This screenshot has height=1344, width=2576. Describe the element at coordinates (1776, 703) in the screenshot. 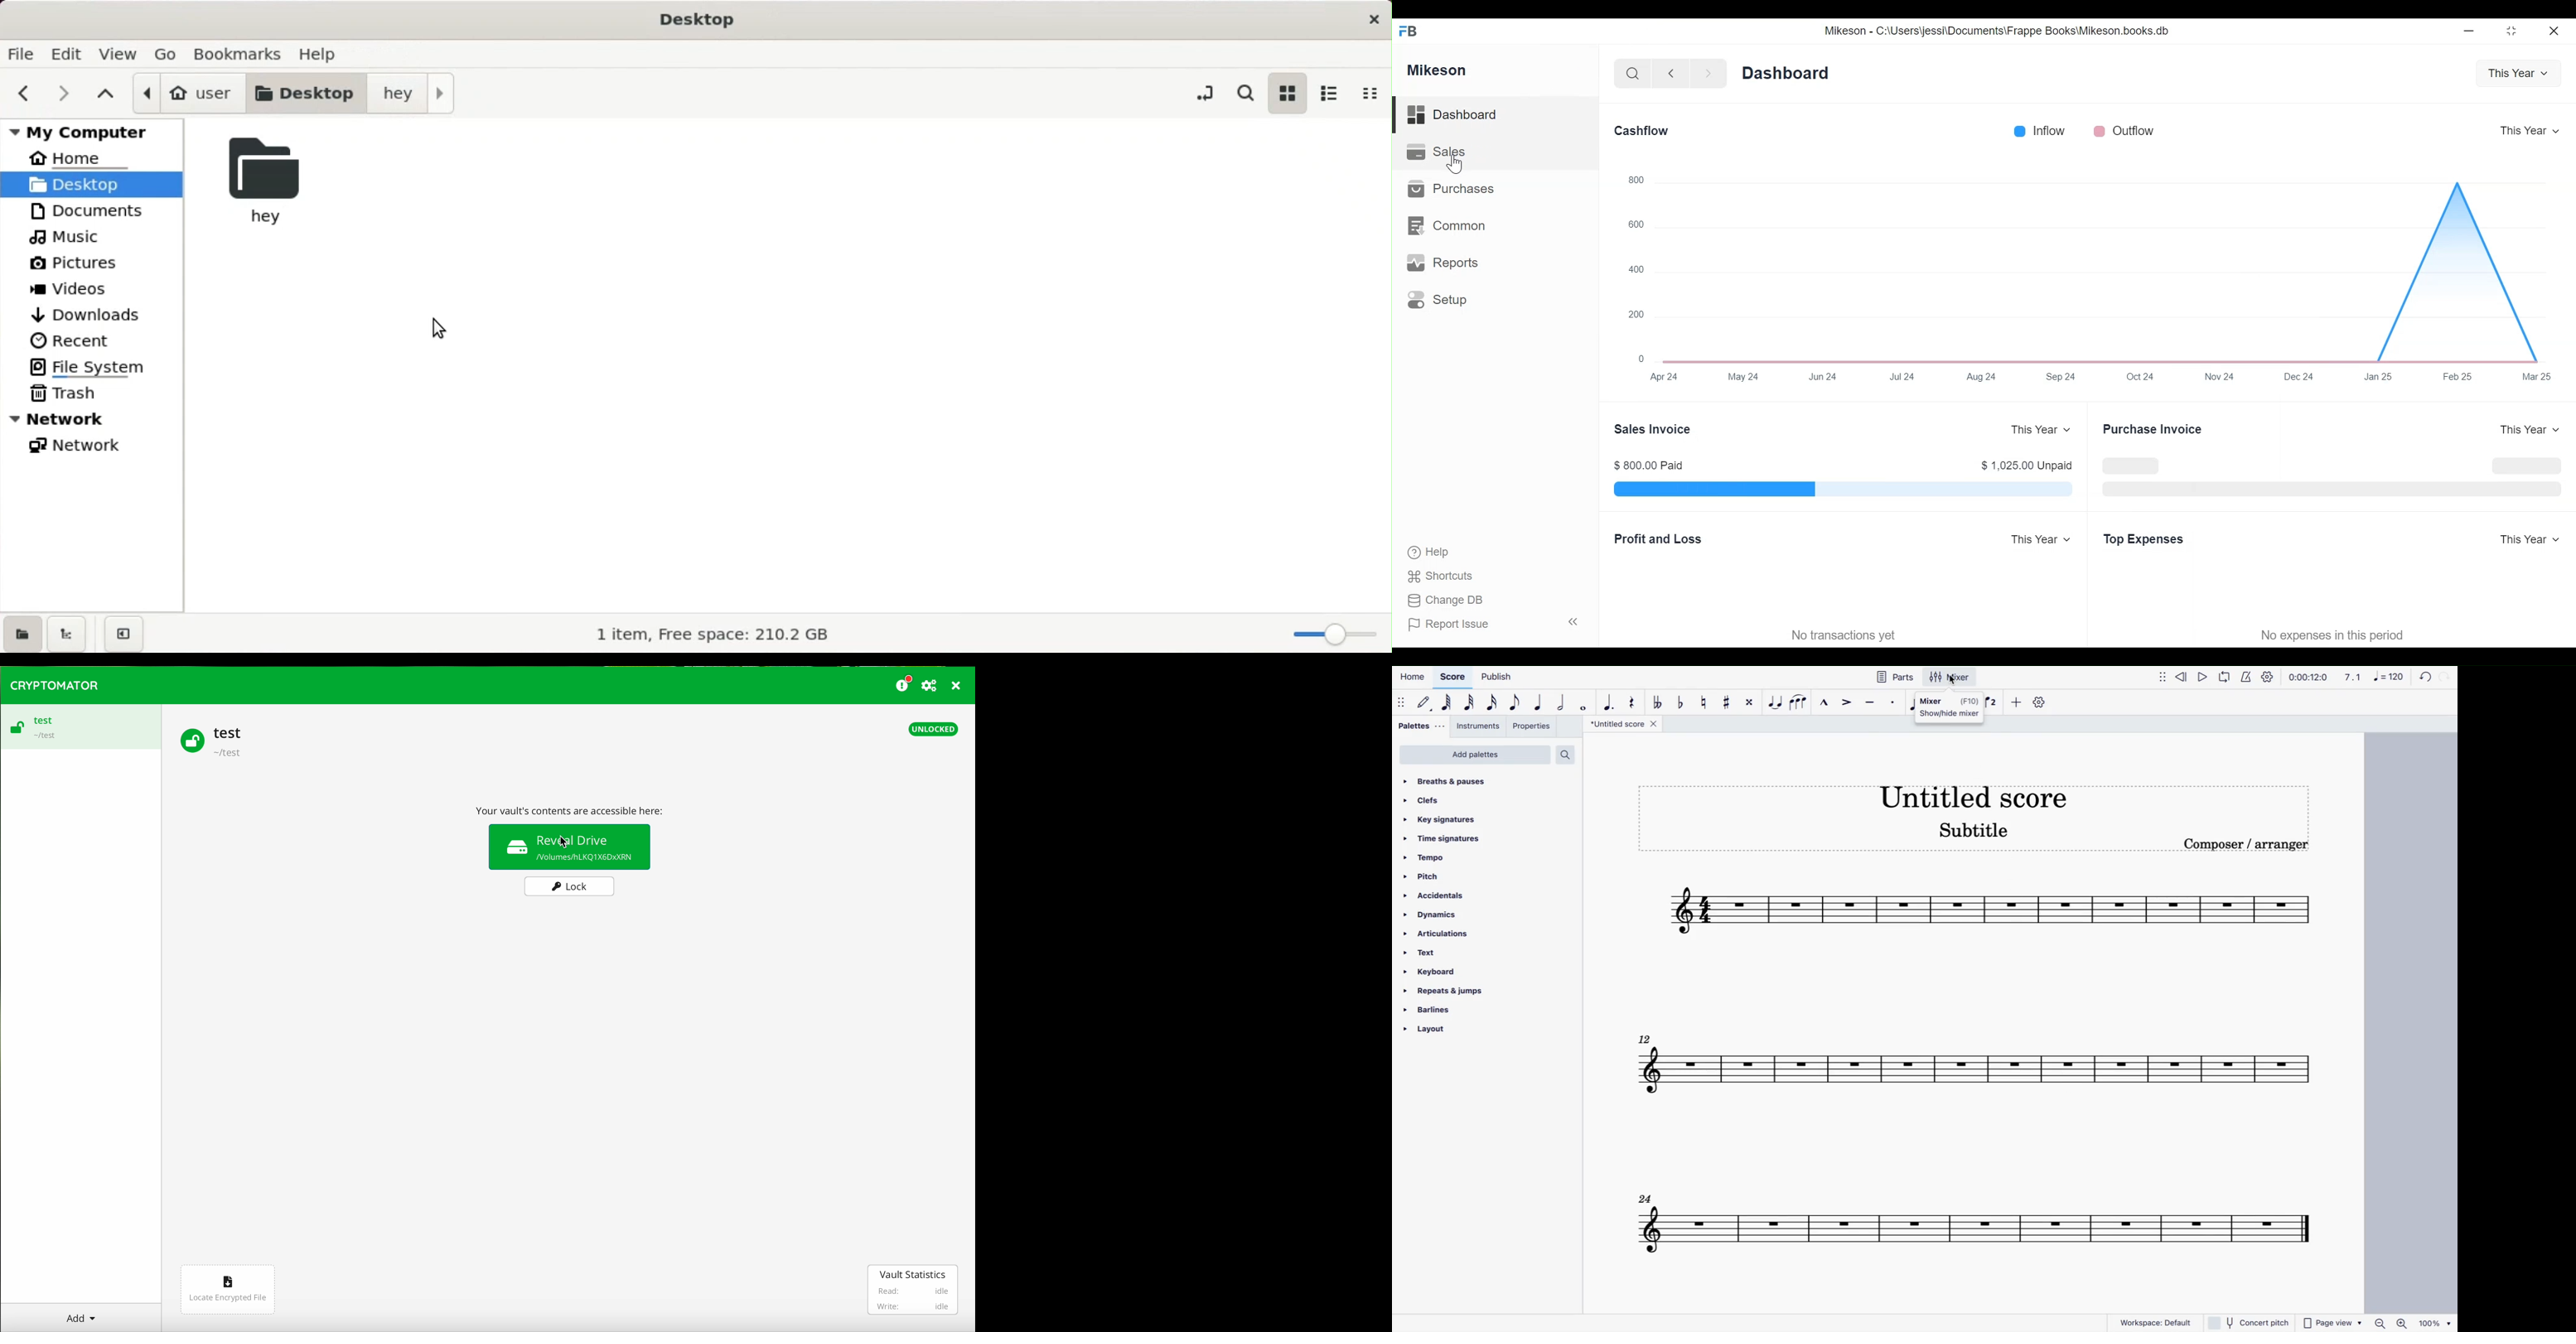

I see `tie` at that location.